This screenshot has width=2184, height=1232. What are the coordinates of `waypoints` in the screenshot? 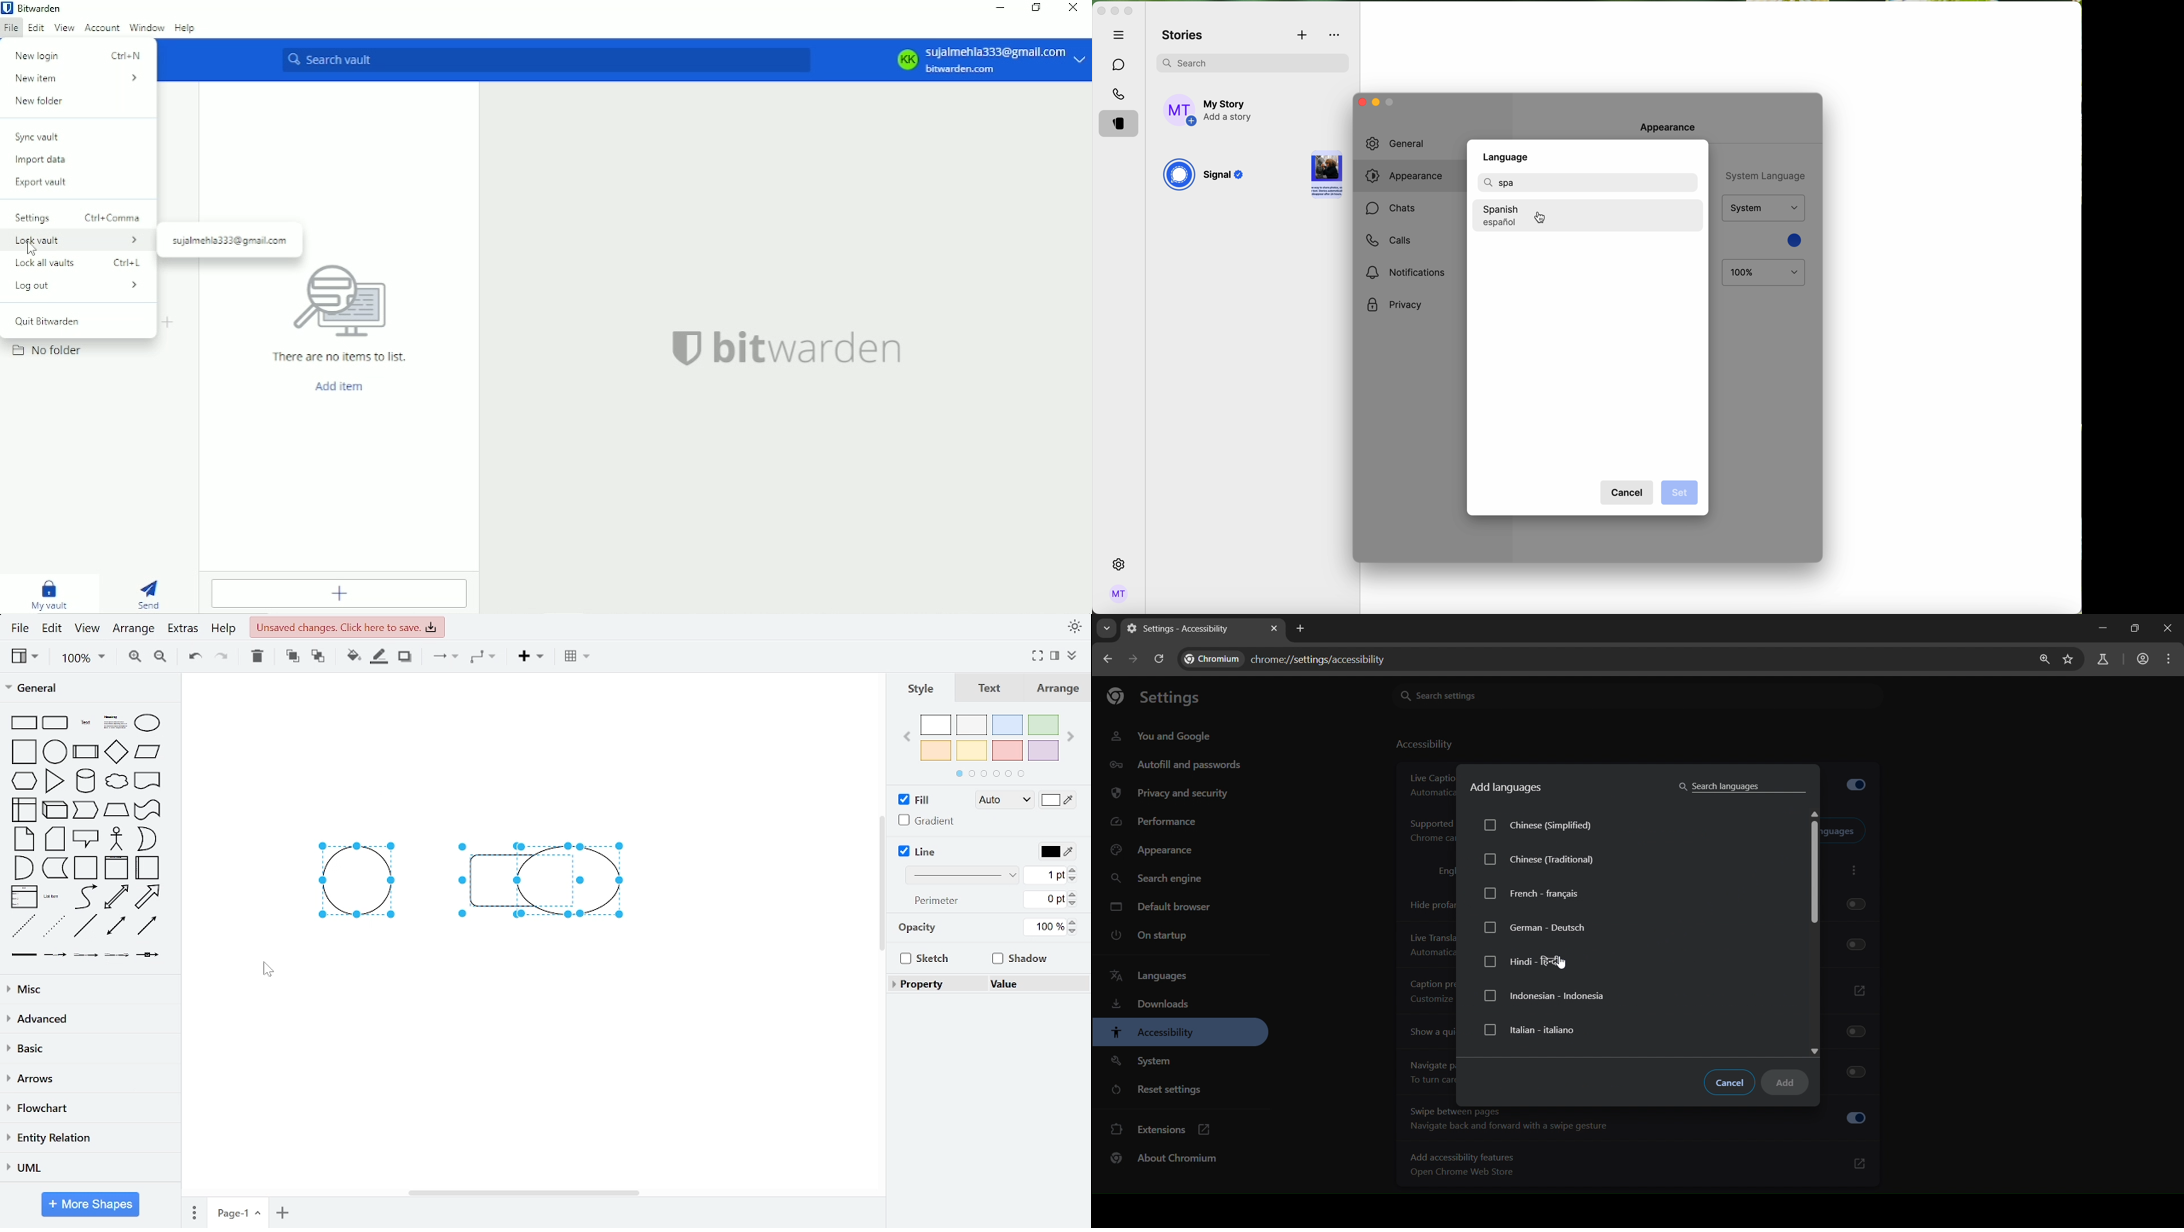 It's located at (484, 658).